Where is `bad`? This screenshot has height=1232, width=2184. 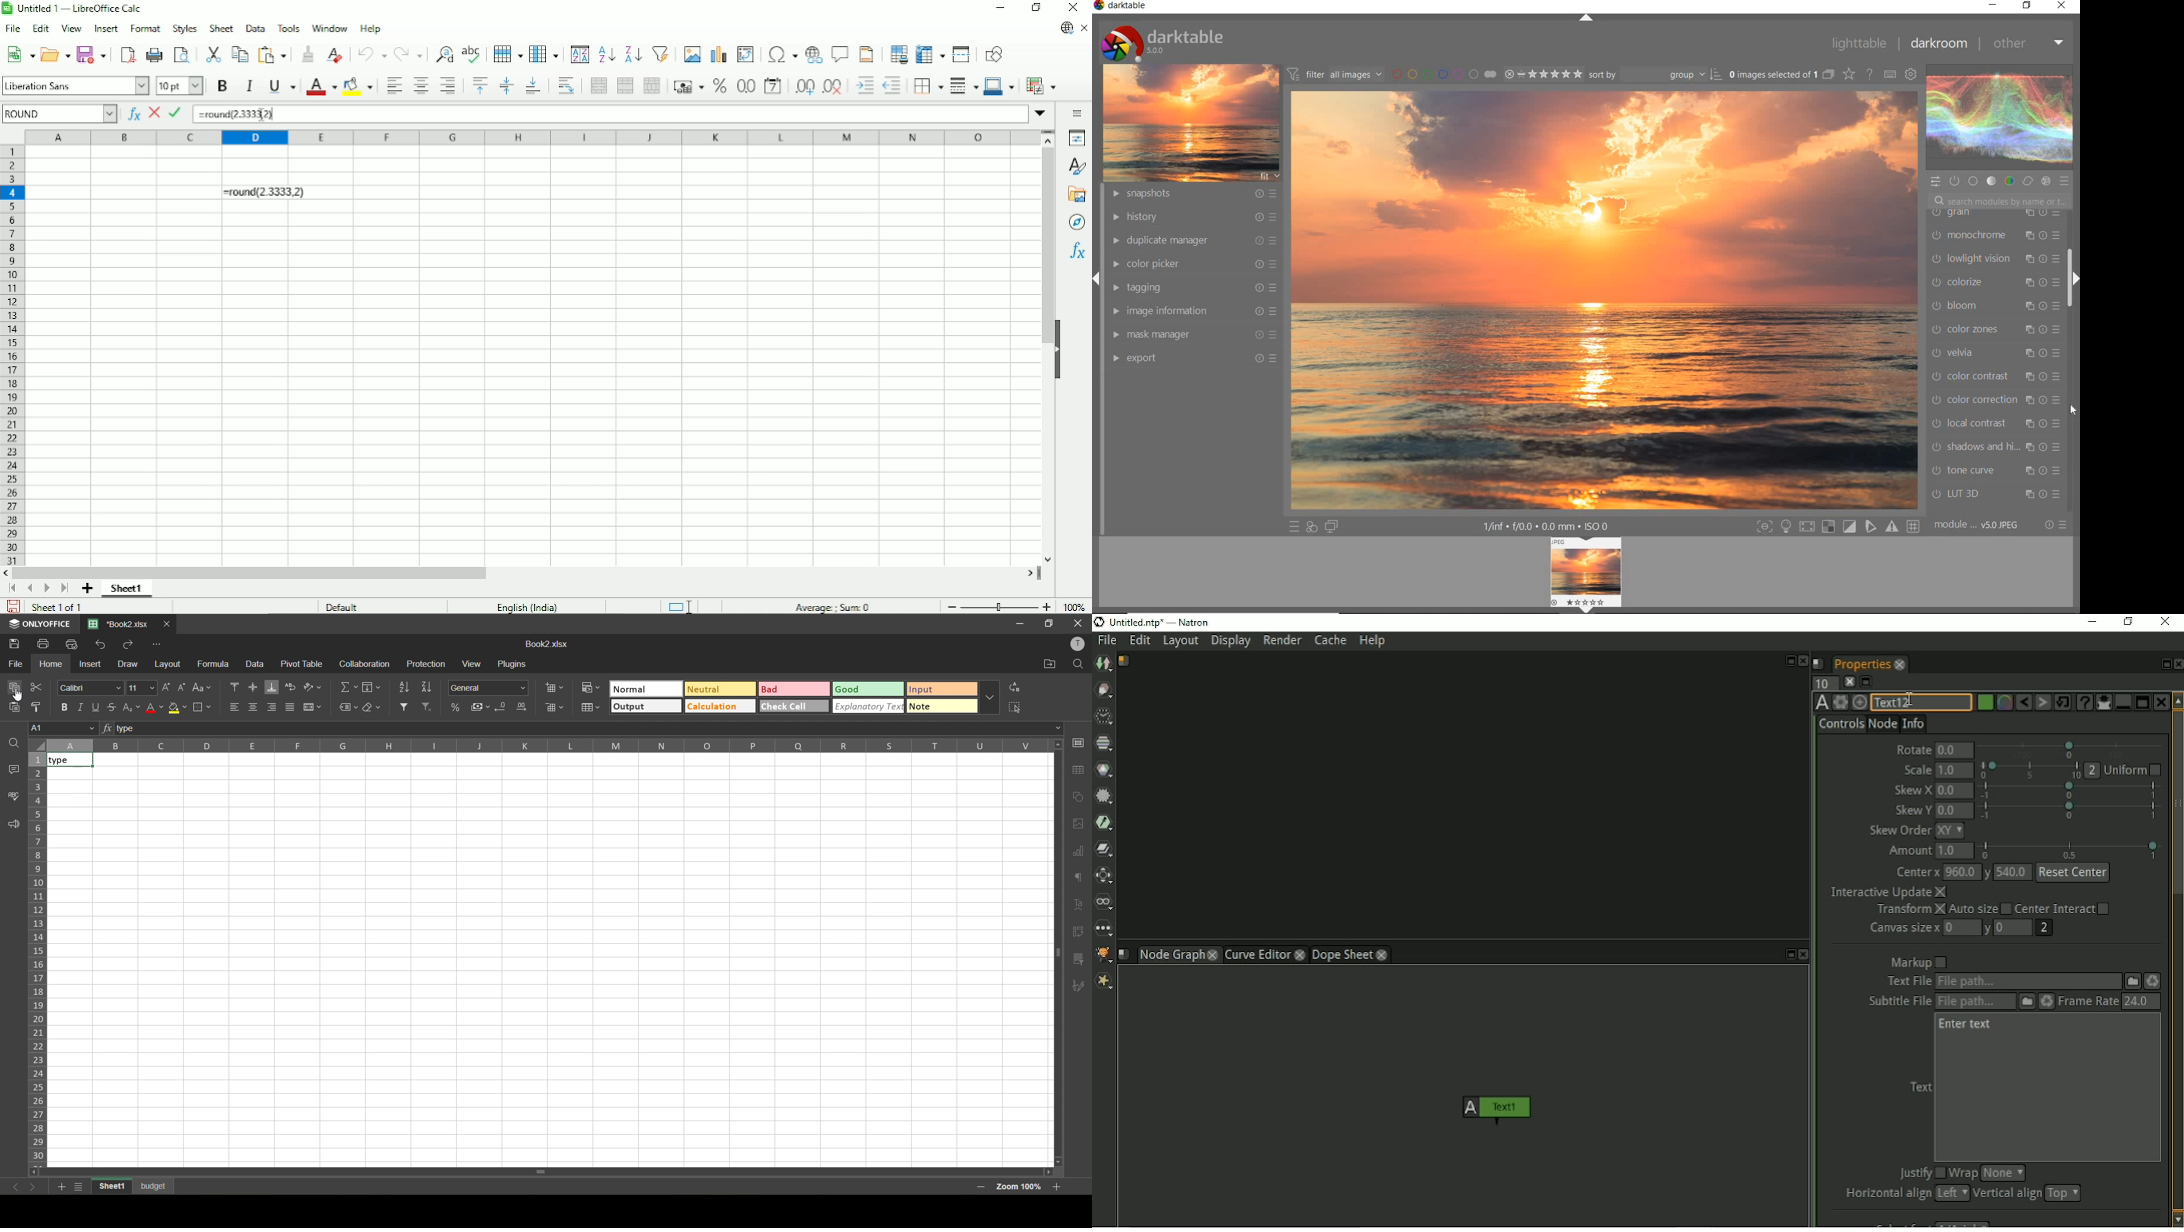 bad is located at coordinates (794, 689).